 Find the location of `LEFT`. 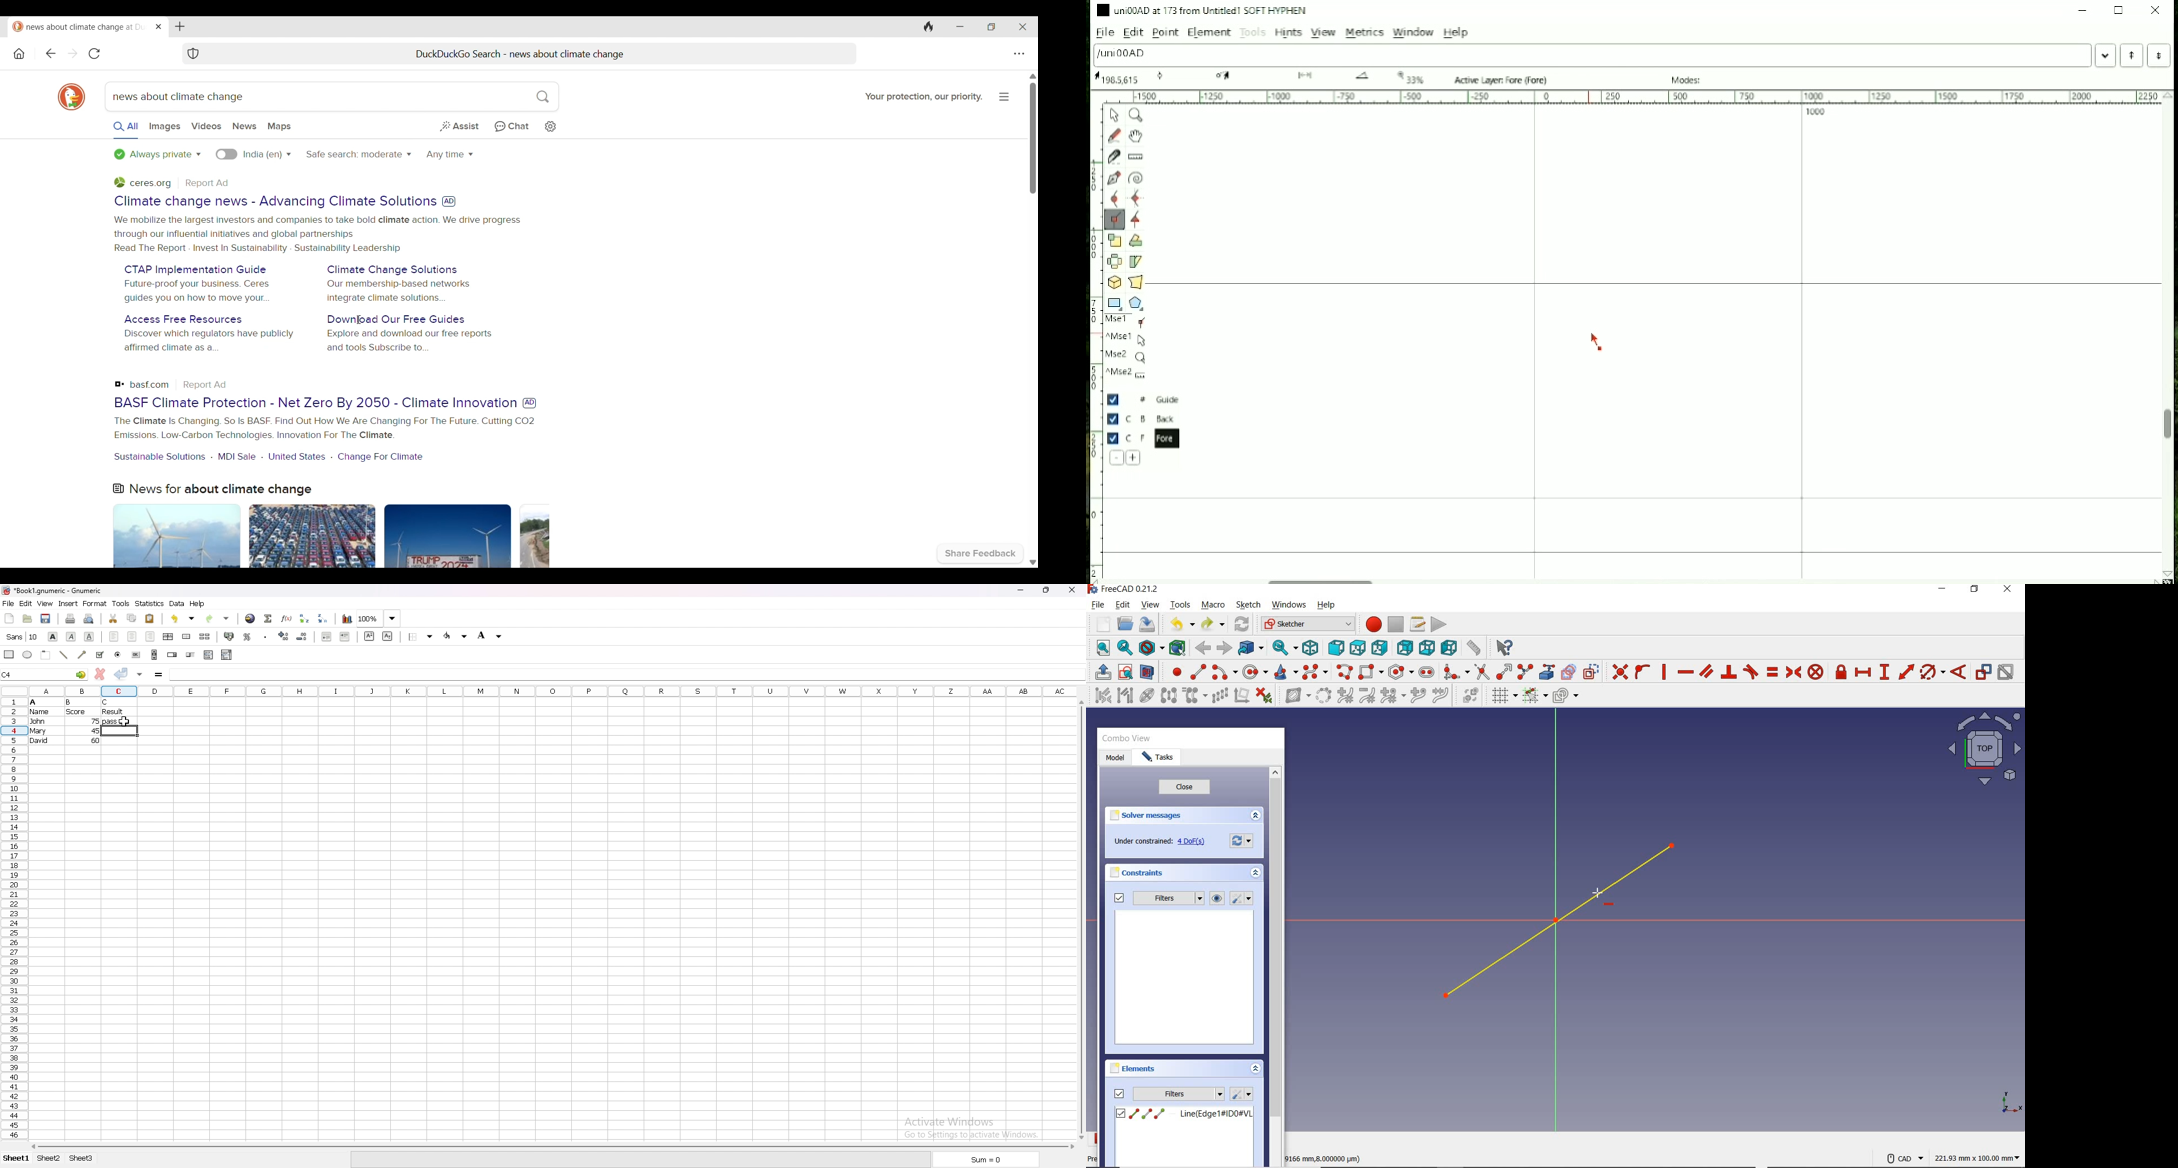

LEFT is located at coordinates (1450, 648).